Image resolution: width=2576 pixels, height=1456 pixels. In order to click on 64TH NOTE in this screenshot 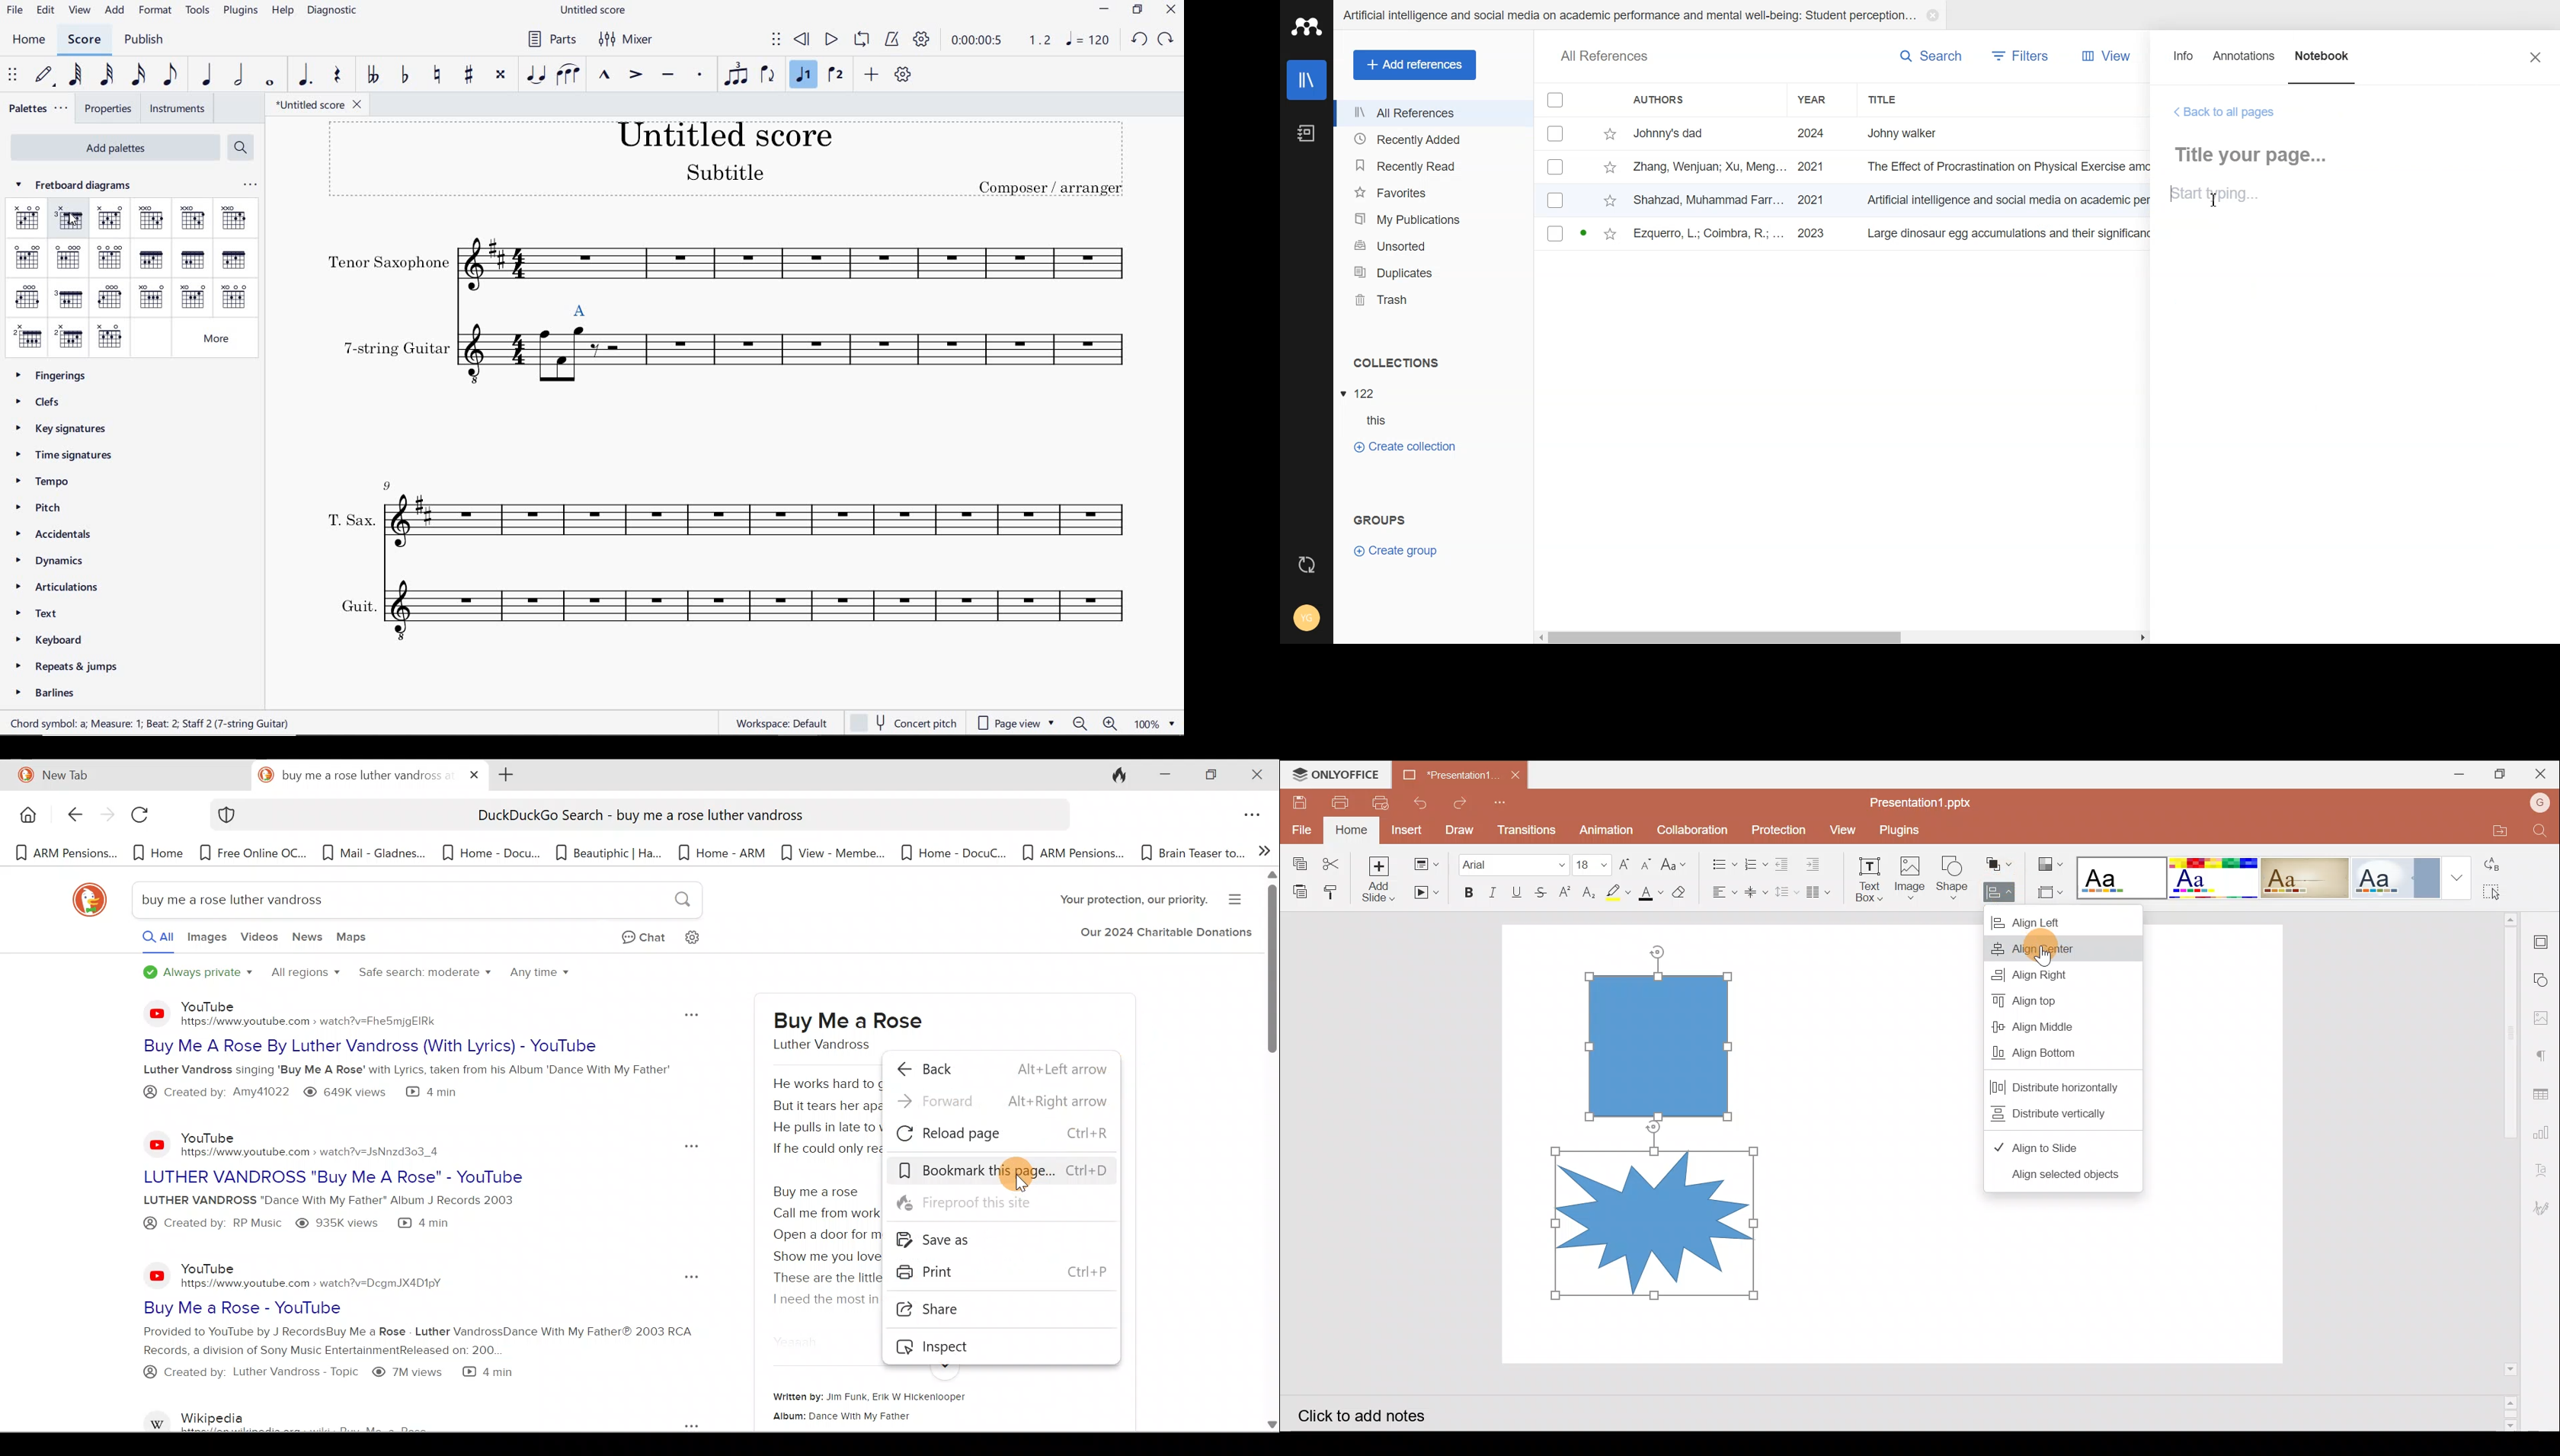, I will do `click(76, 76)`.